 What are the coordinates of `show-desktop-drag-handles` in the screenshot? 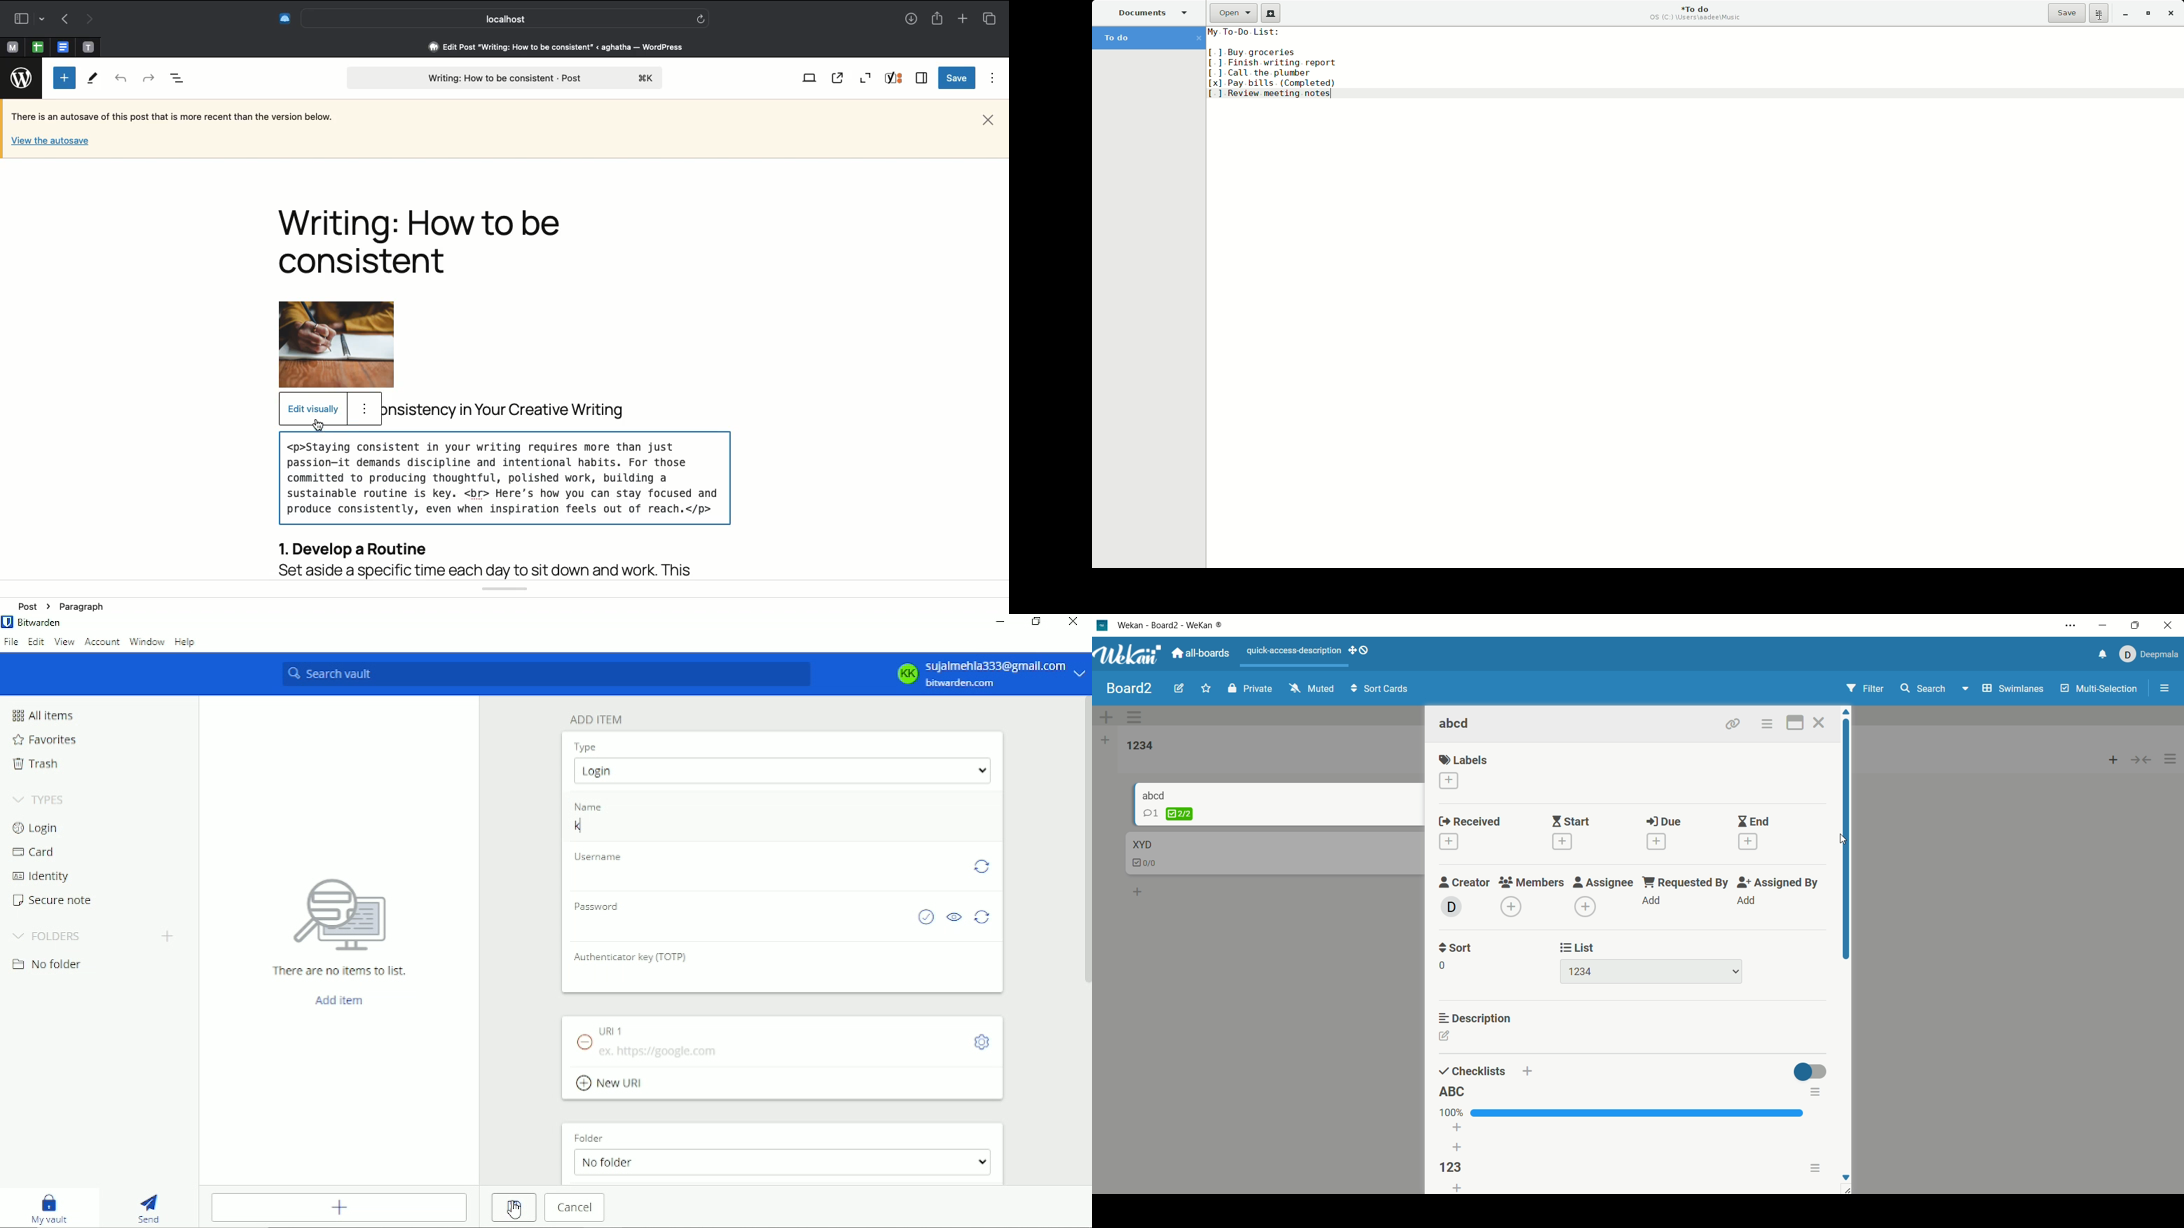 It's located at (1360, 650).